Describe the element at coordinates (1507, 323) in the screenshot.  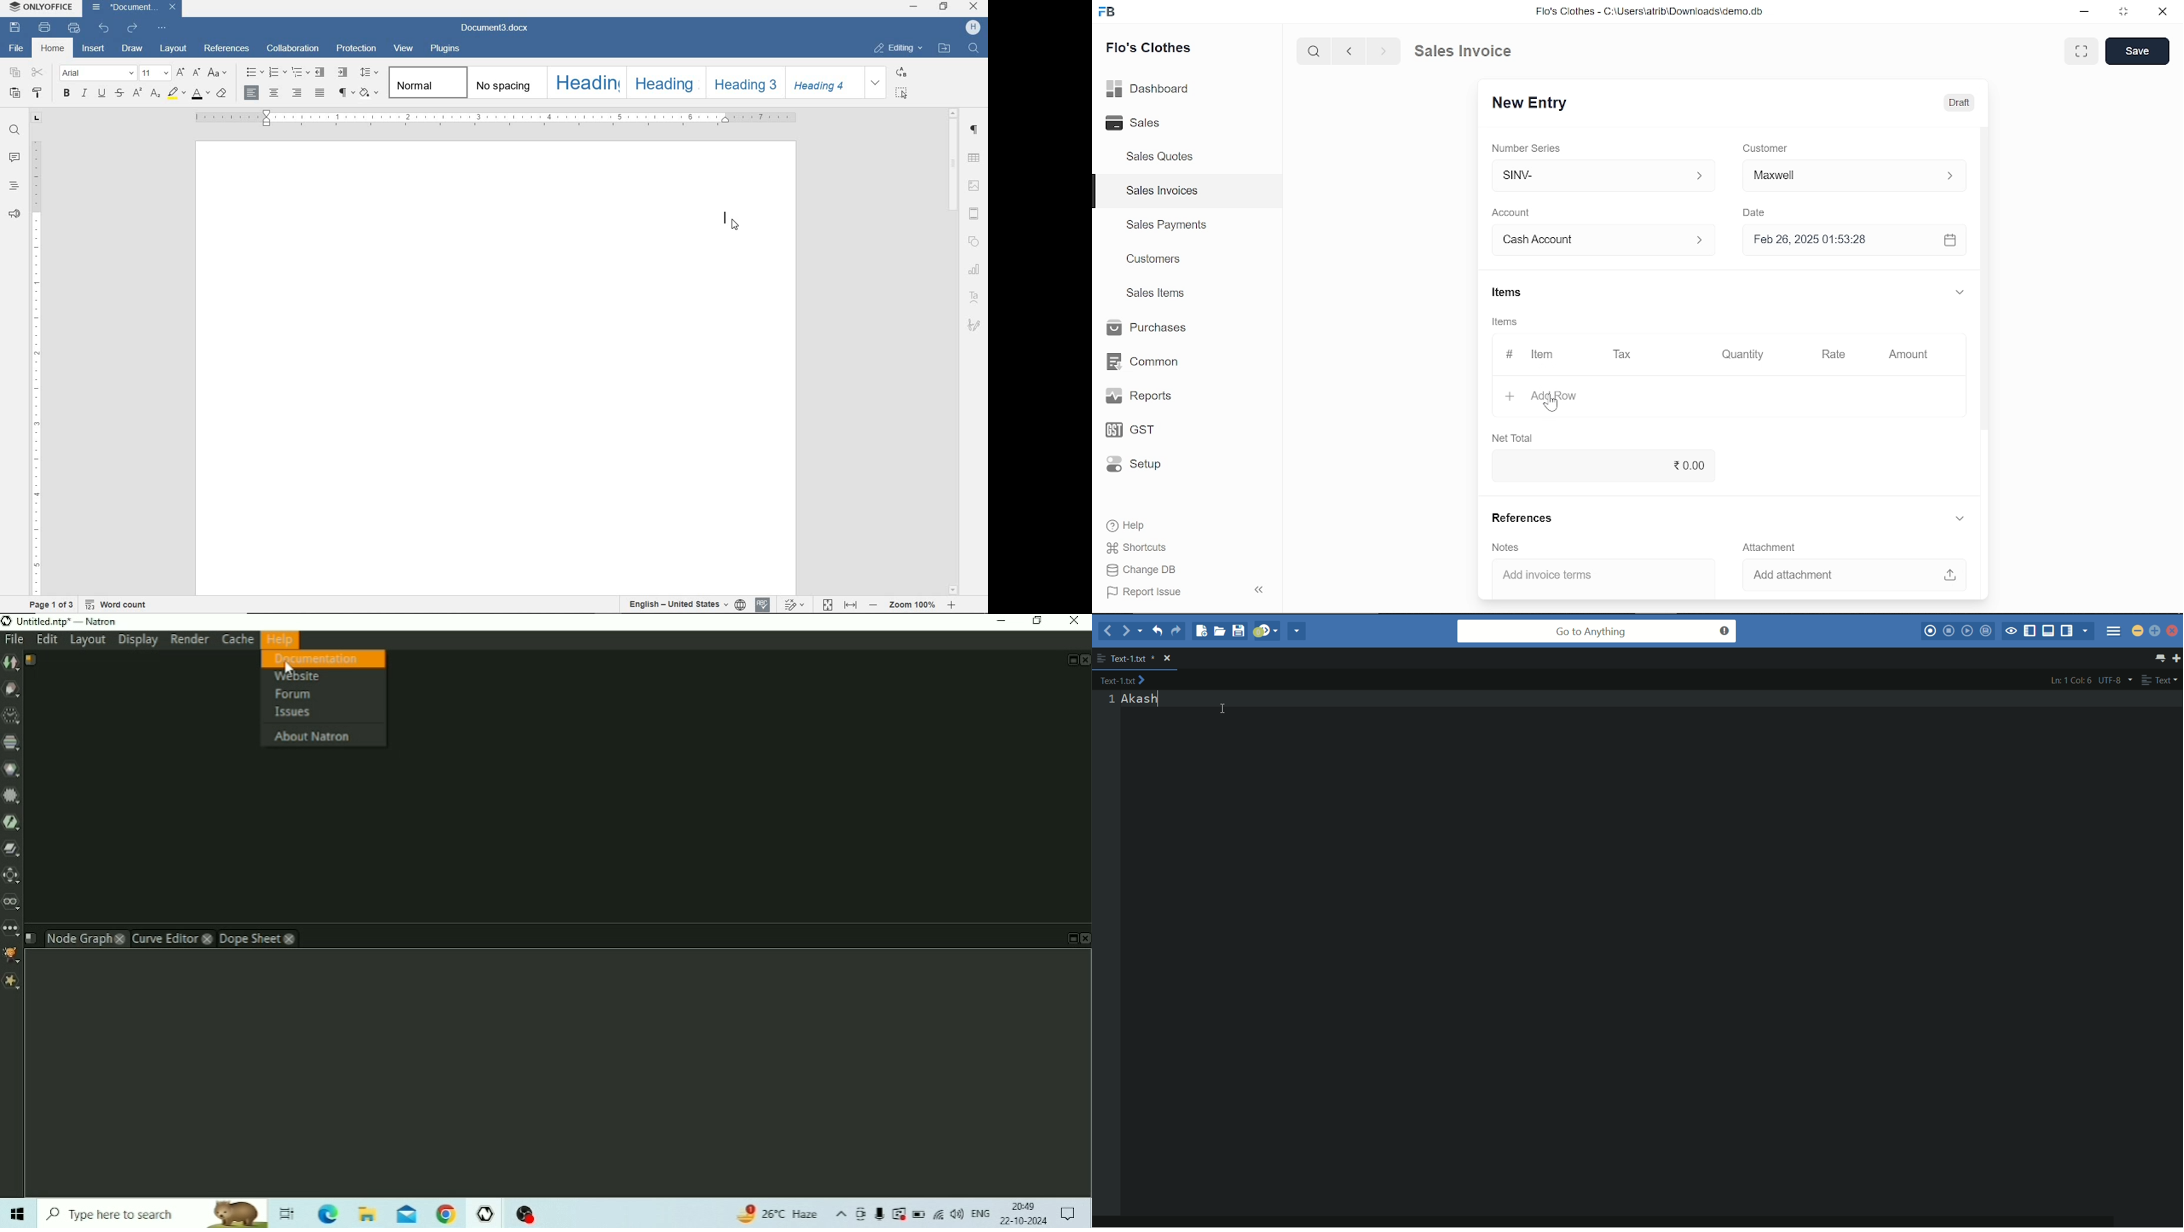
I see `` at that location.